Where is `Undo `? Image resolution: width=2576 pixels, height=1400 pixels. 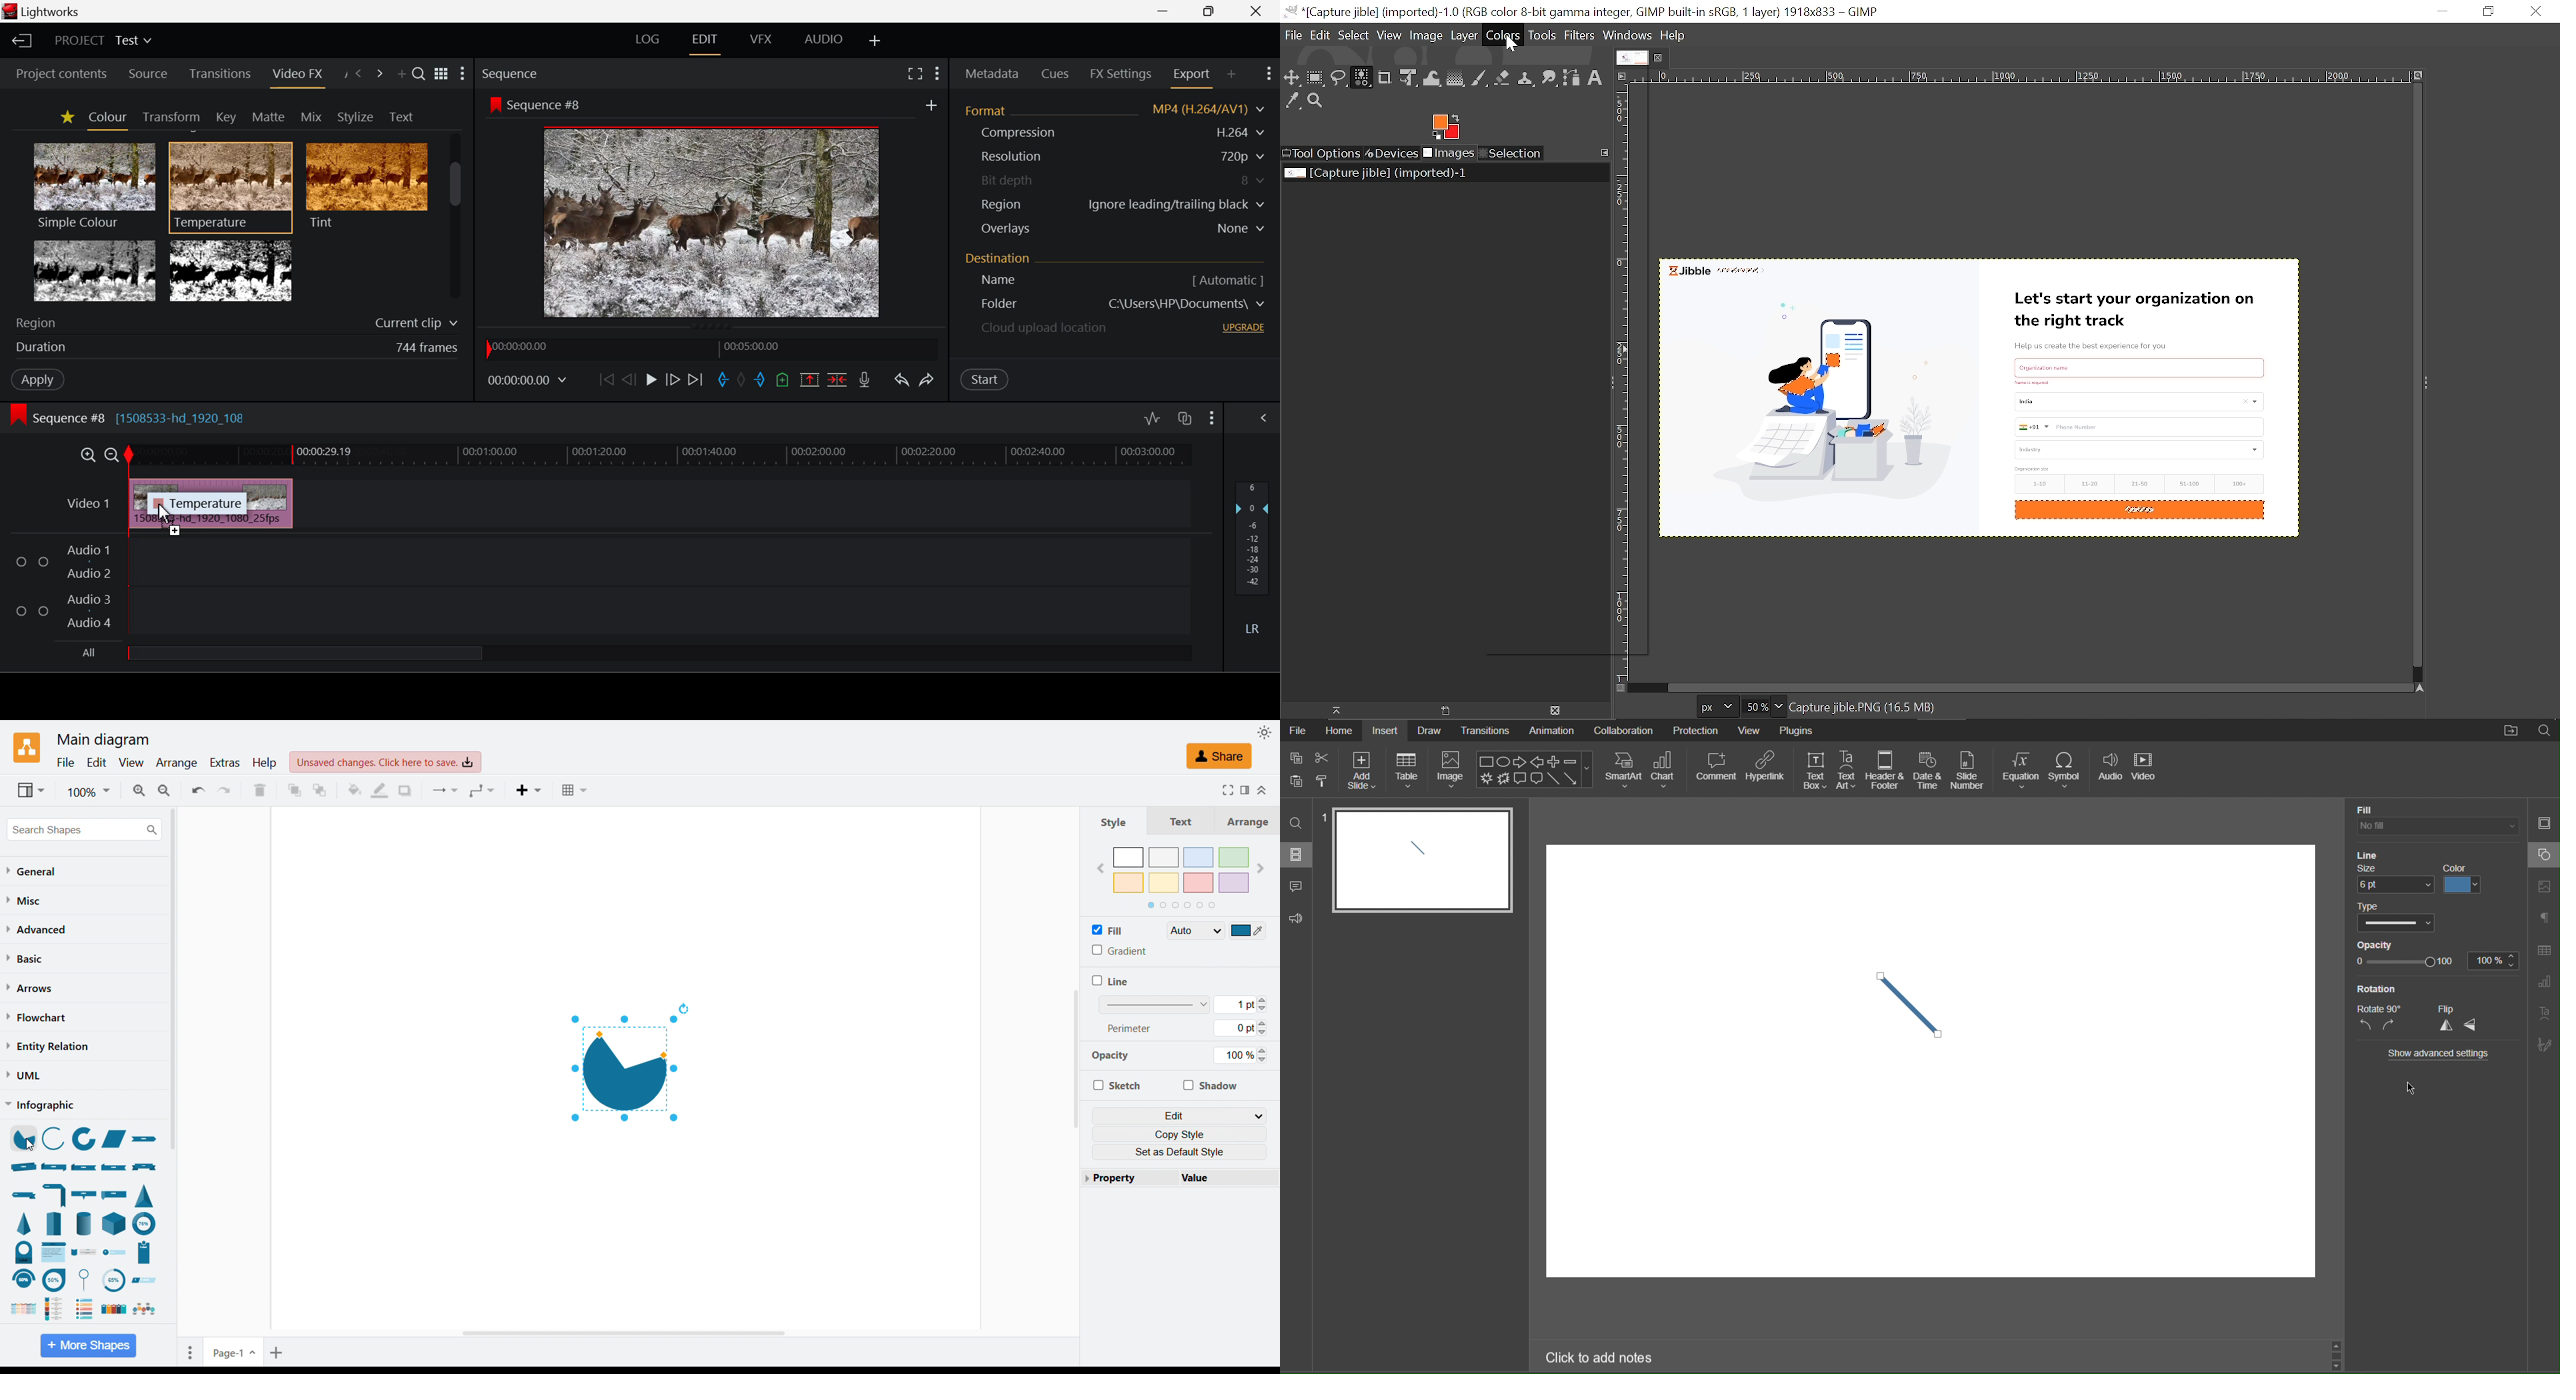 Undo  is located at coordinates (197, 791).